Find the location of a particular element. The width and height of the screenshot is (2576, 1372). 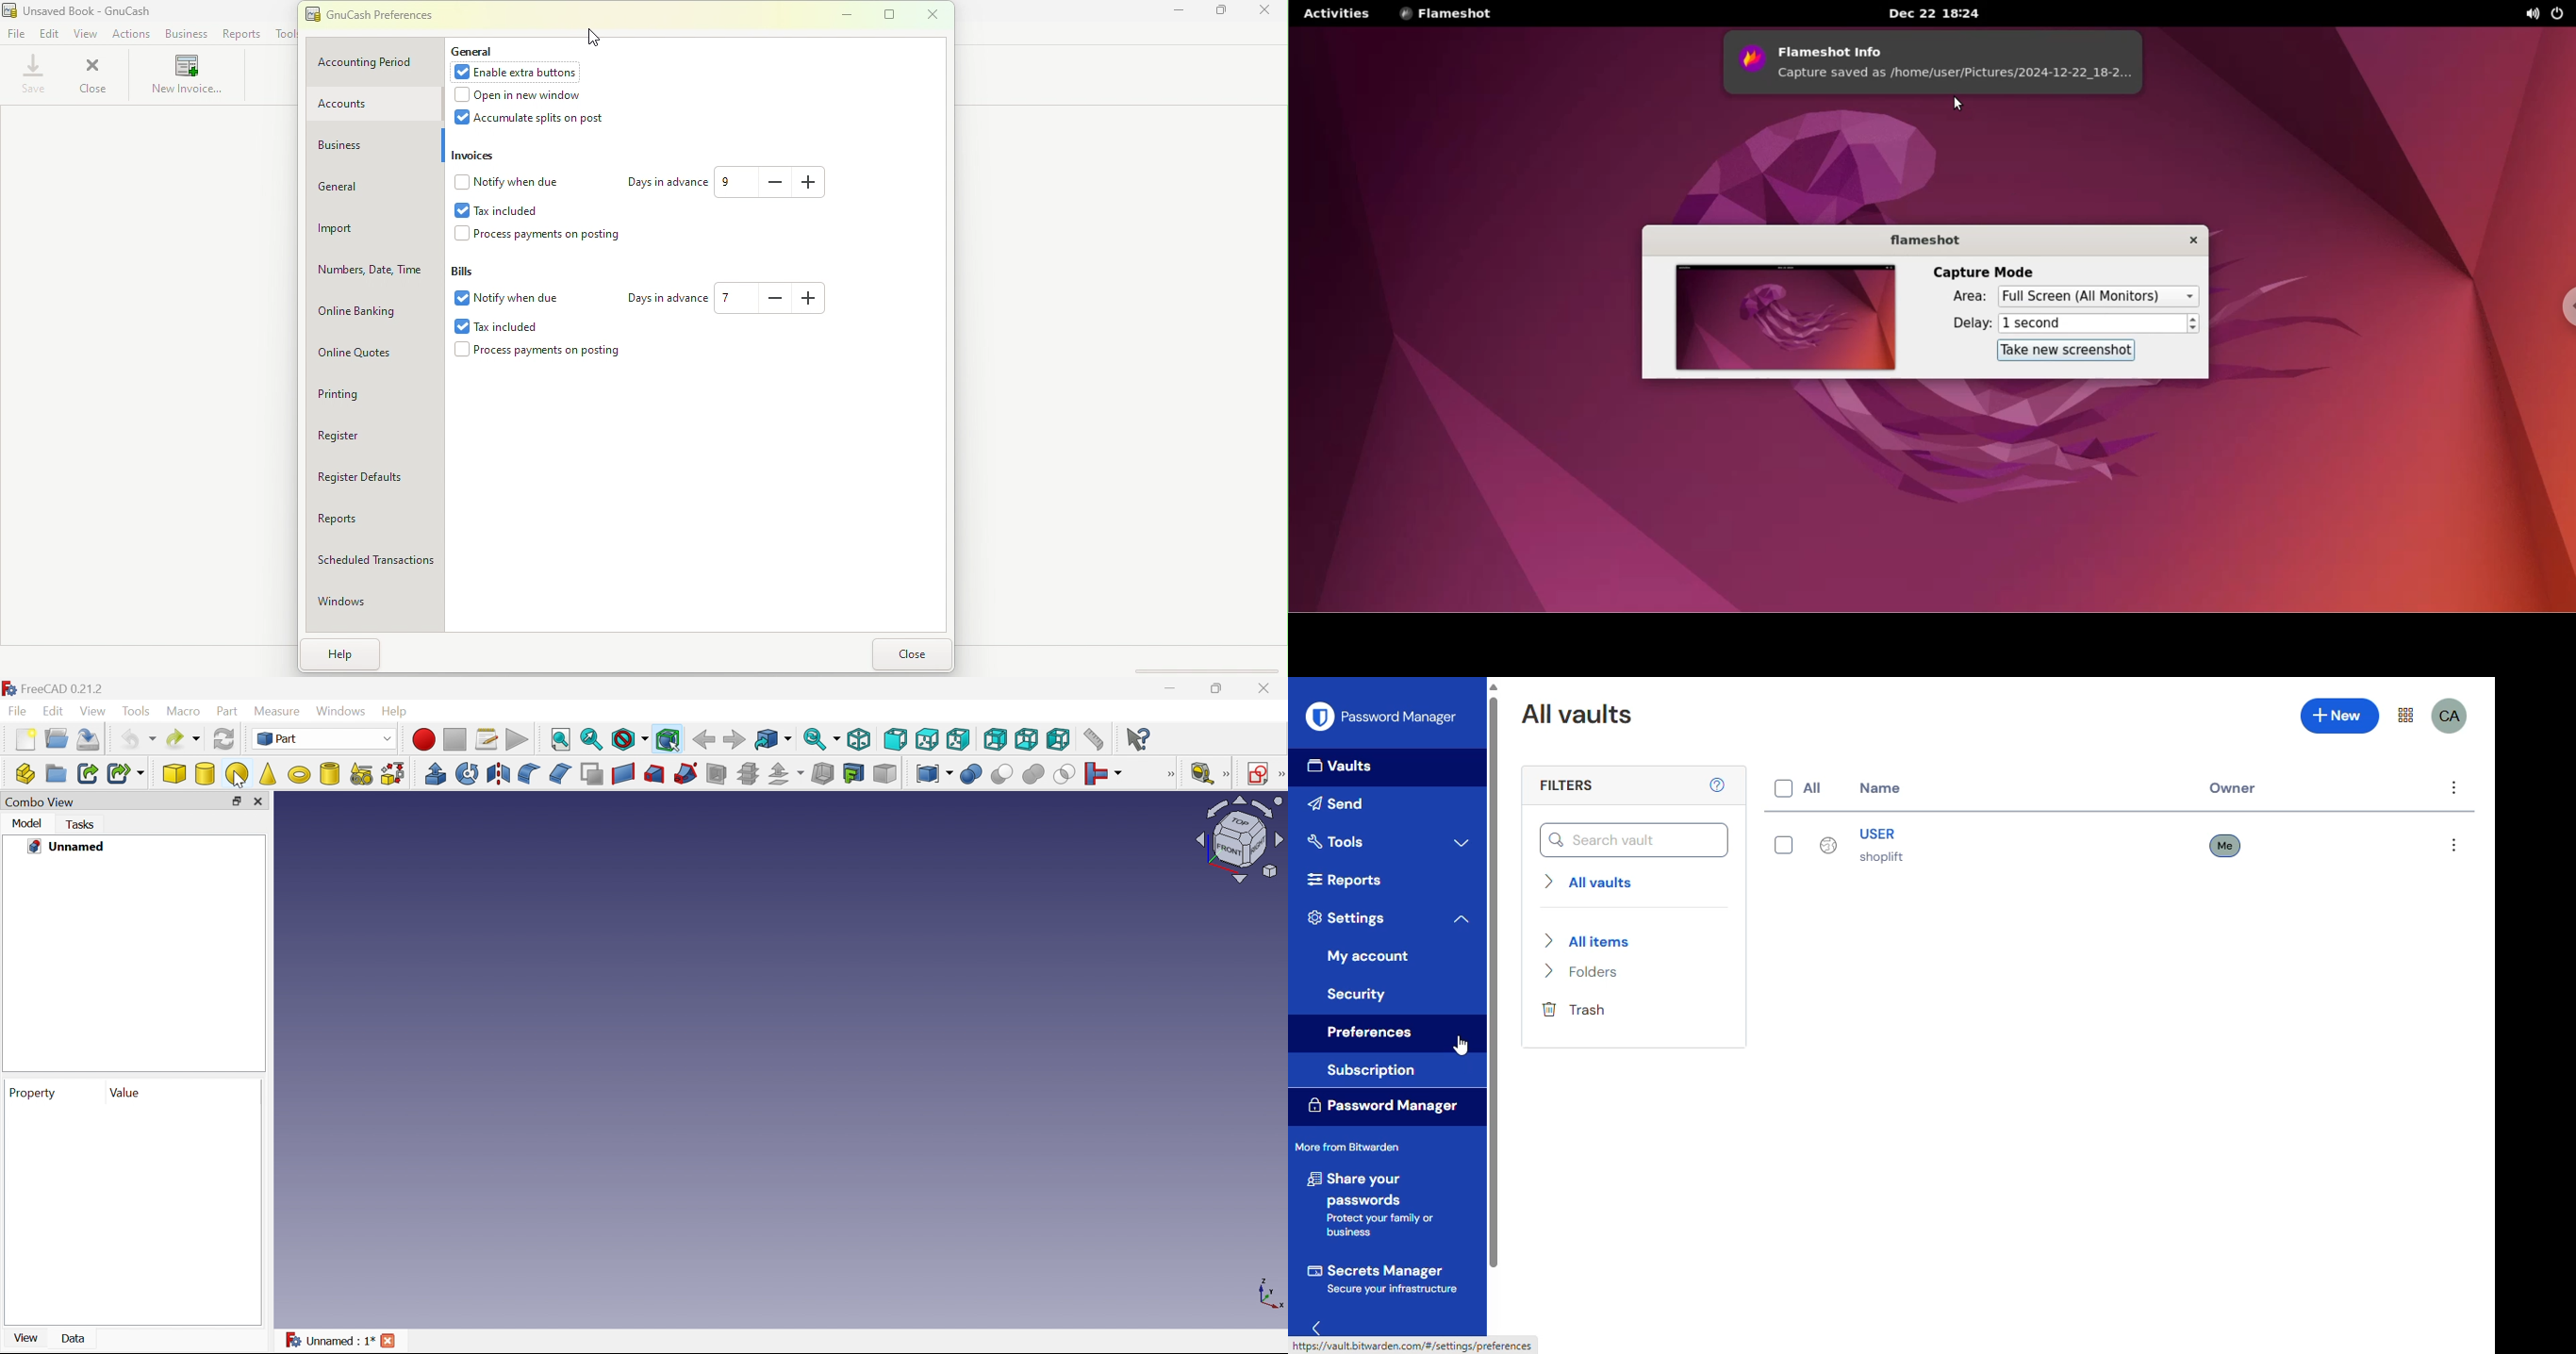

Close is located at coordinates (260, 802).